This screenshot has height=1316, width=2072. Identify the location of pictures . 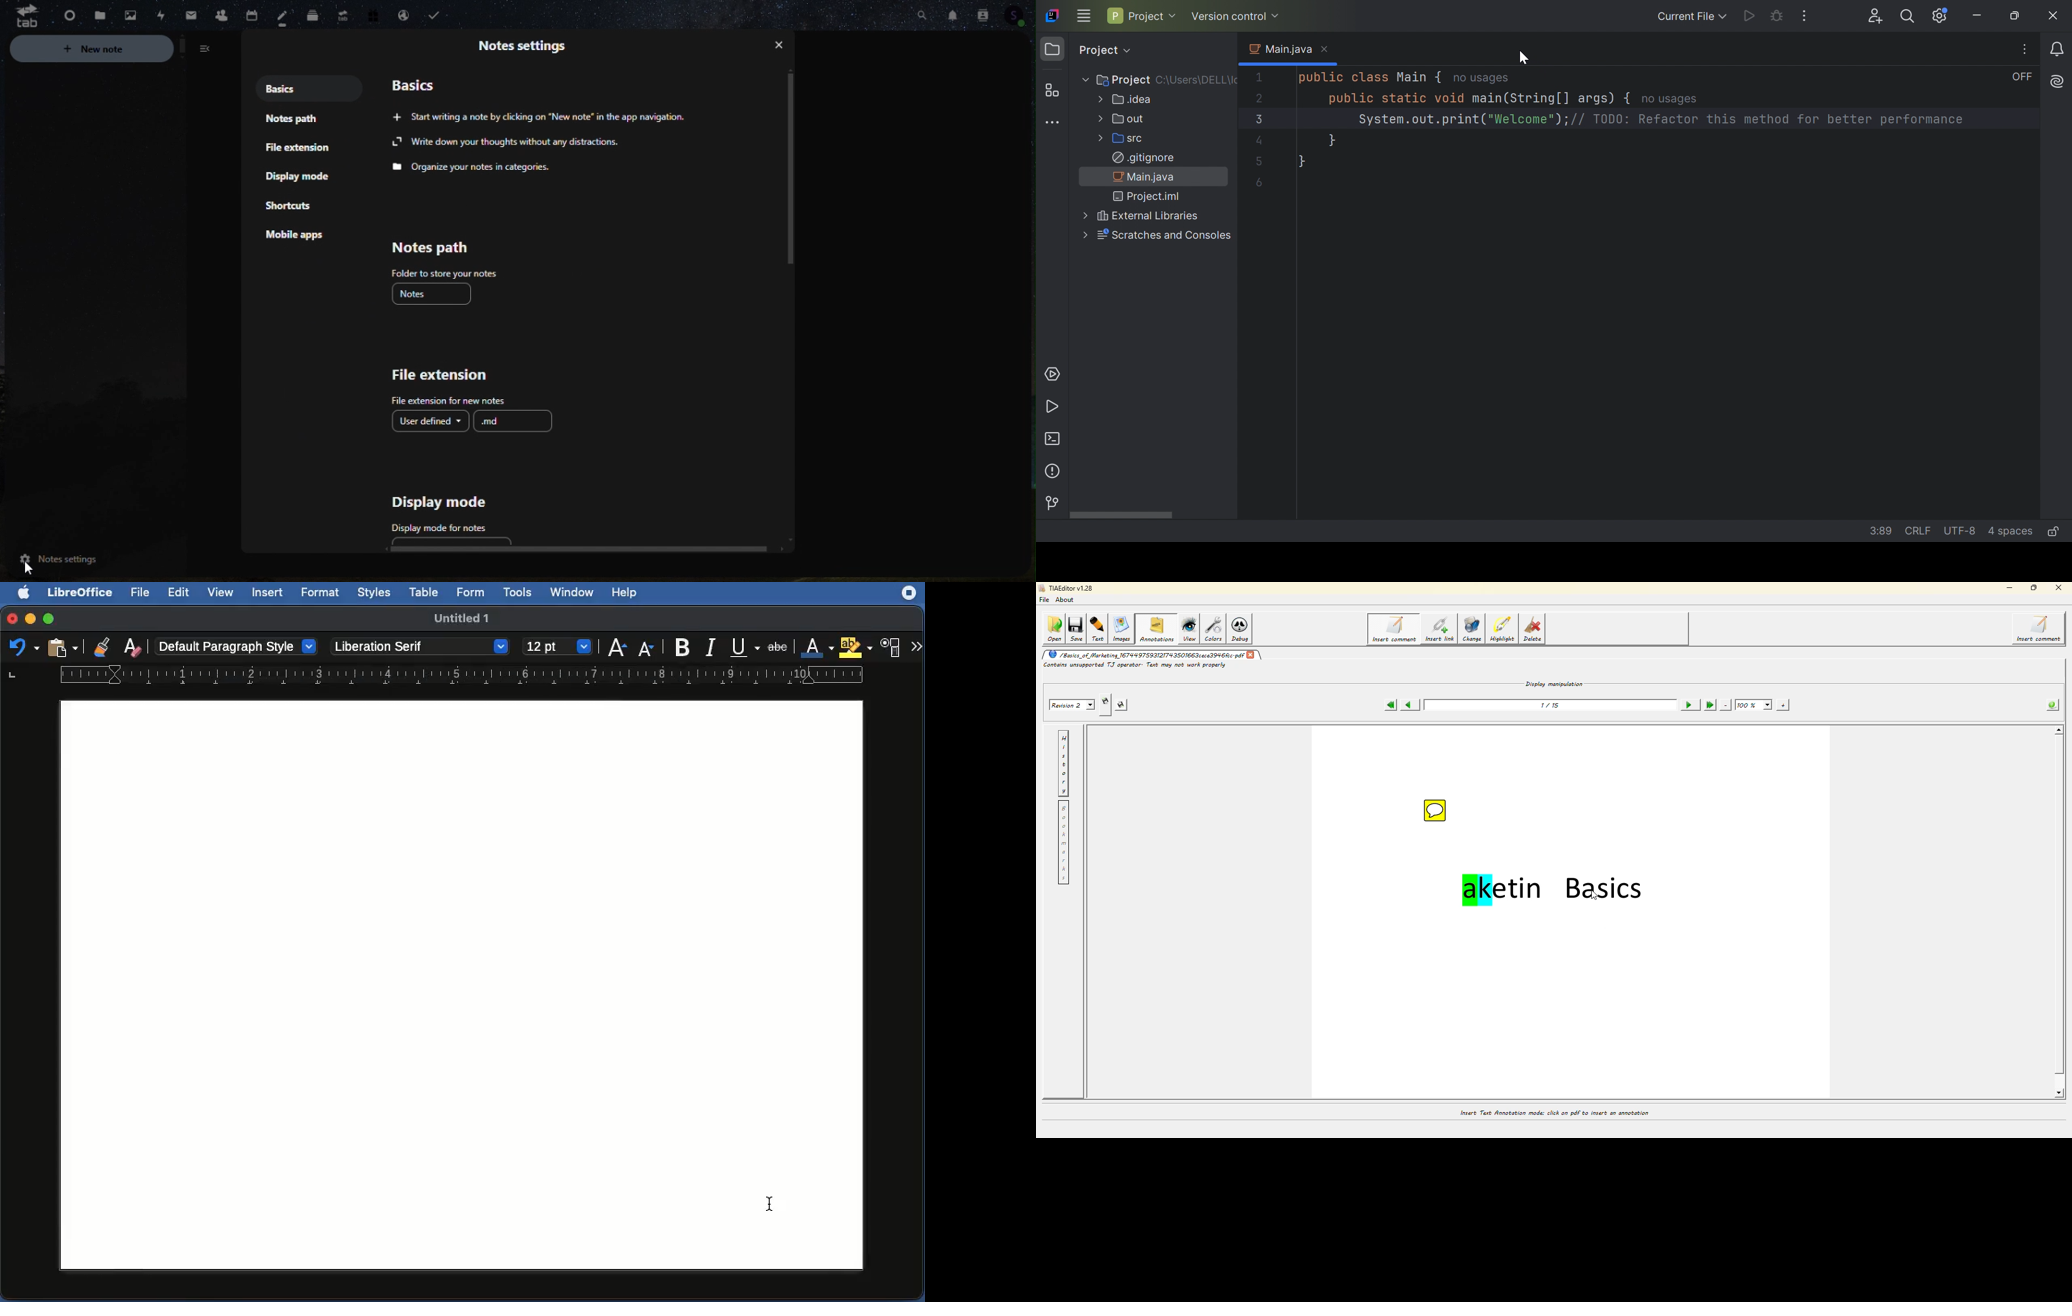
(127, 14).